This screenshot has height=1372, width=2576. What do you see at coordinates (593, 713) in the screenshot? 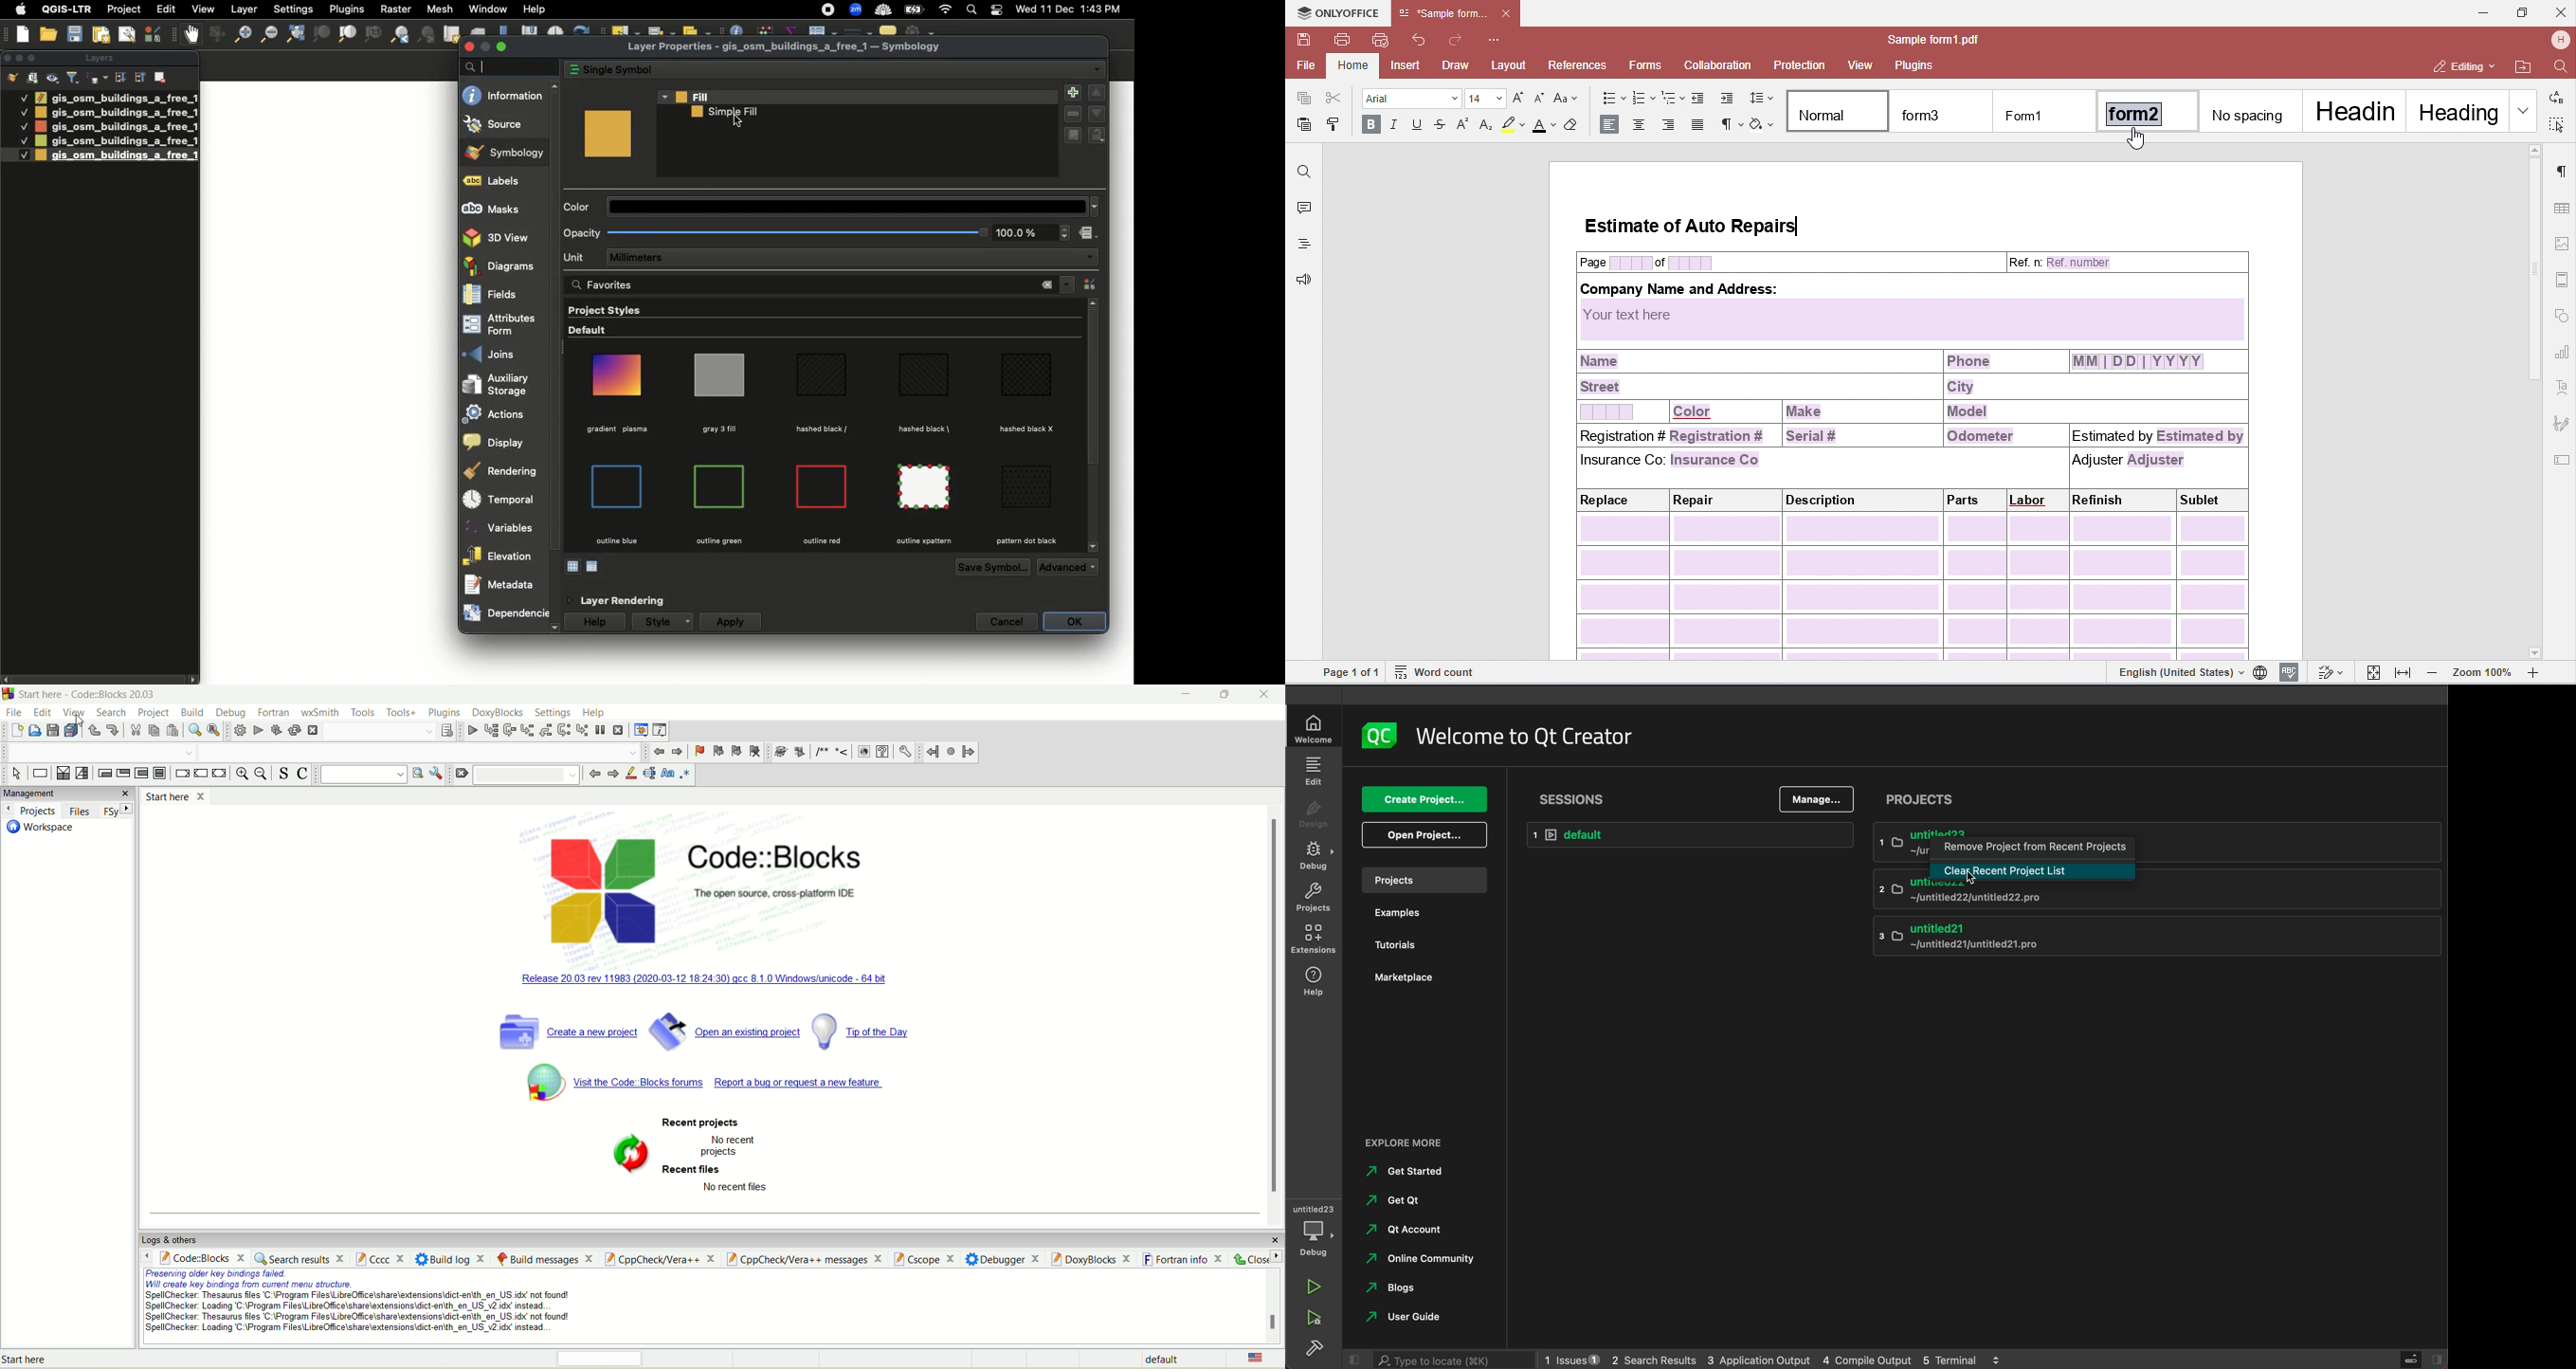
I see `help` at bounding box center [593, 713].